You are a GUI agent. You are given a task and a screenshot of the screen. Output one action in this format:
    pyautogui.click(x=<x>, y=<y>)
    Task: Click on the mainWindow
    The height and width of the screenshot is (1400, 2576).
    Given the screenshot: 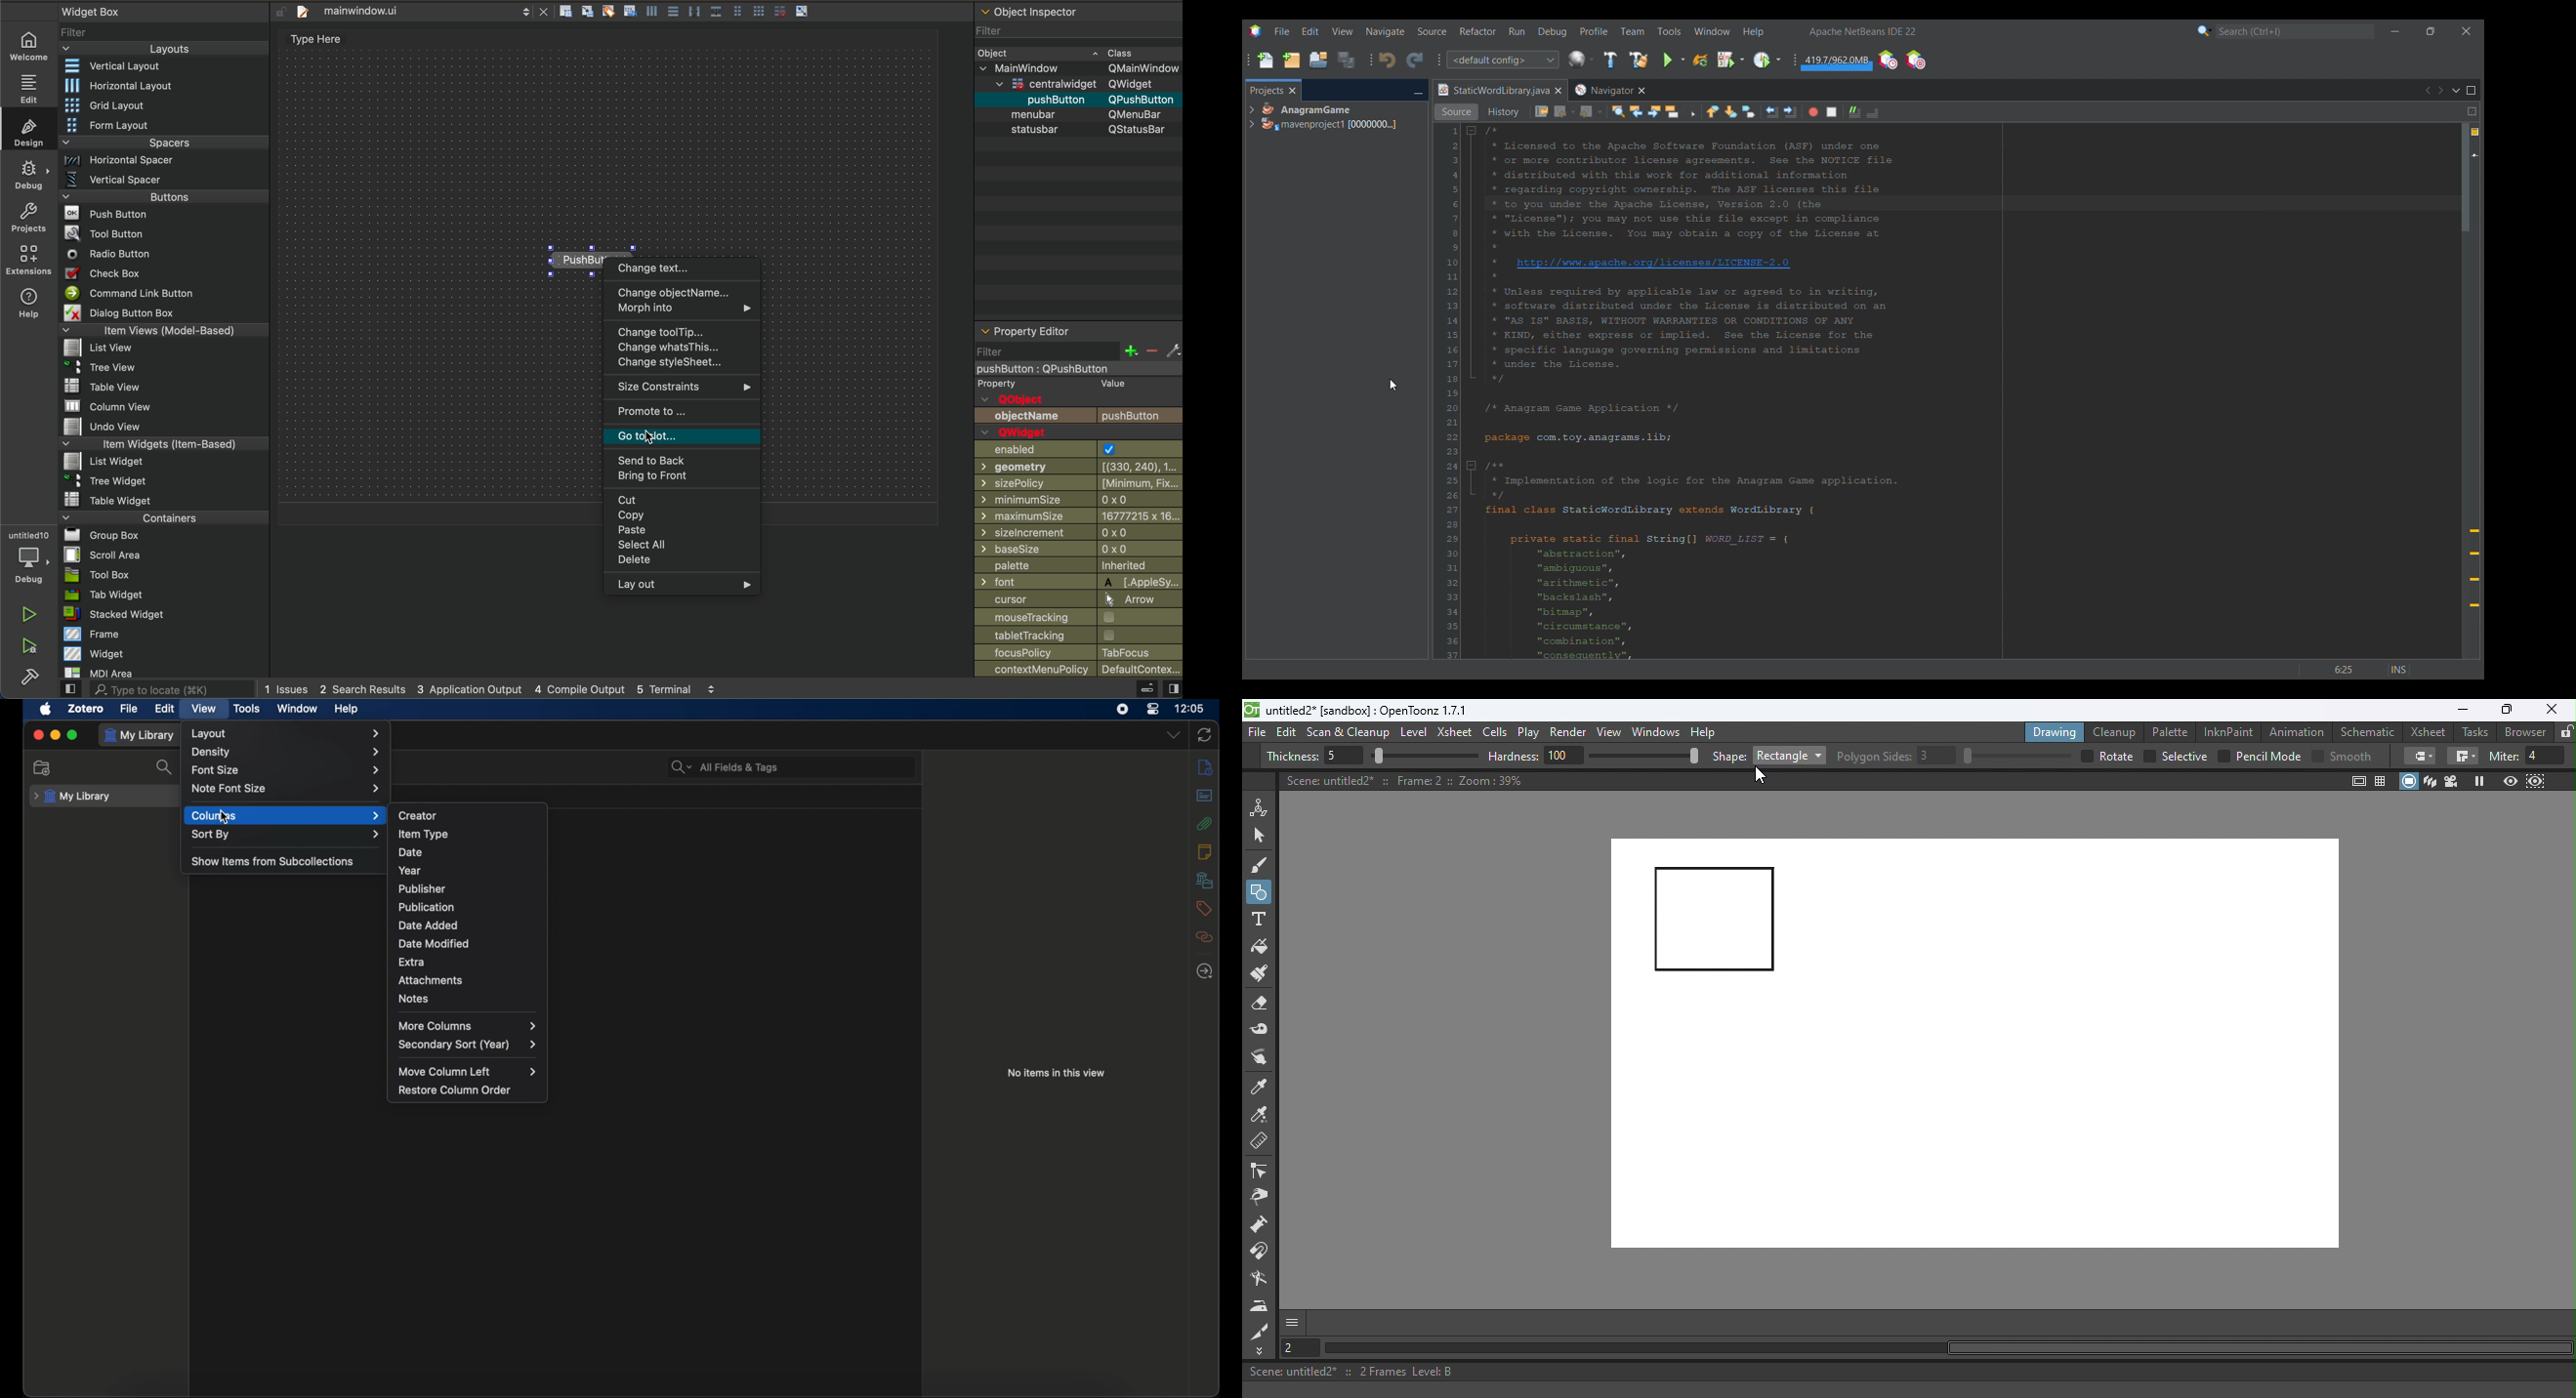 What is the action you would take?
    pyautogui.click(x=1079, y=68)
    